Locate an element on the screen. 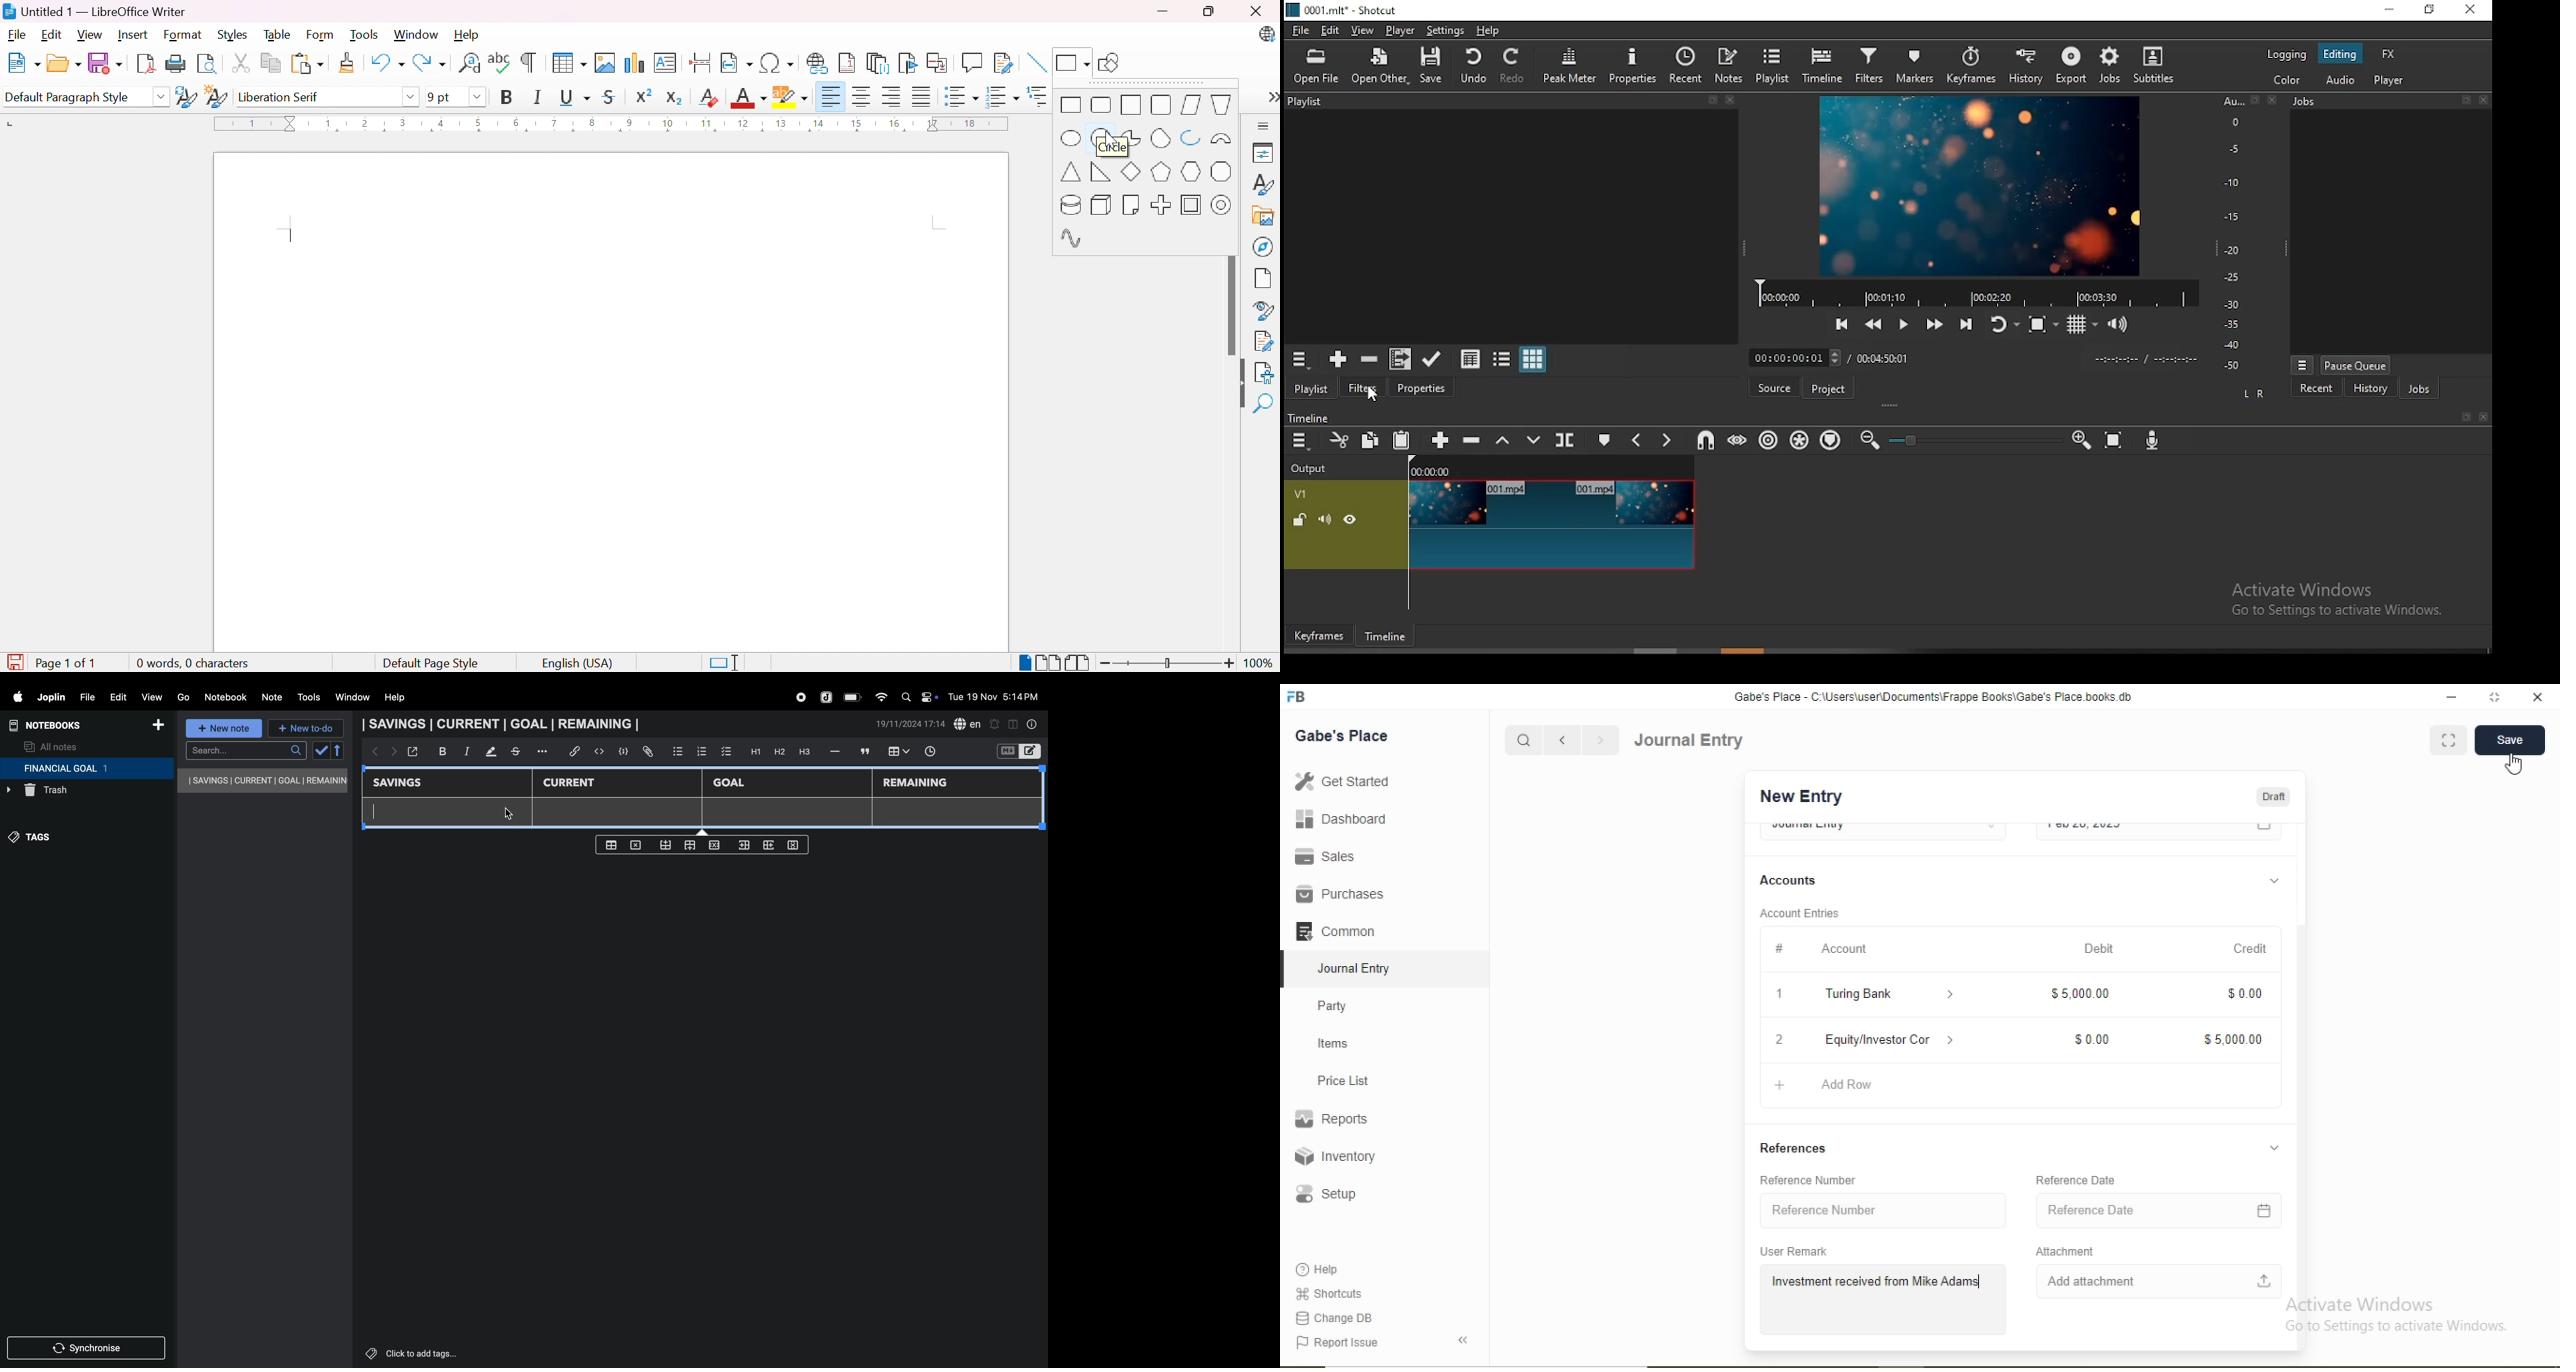 This screenshot has height=1372, width=2576. remaining is located at coordinates (917, 784).